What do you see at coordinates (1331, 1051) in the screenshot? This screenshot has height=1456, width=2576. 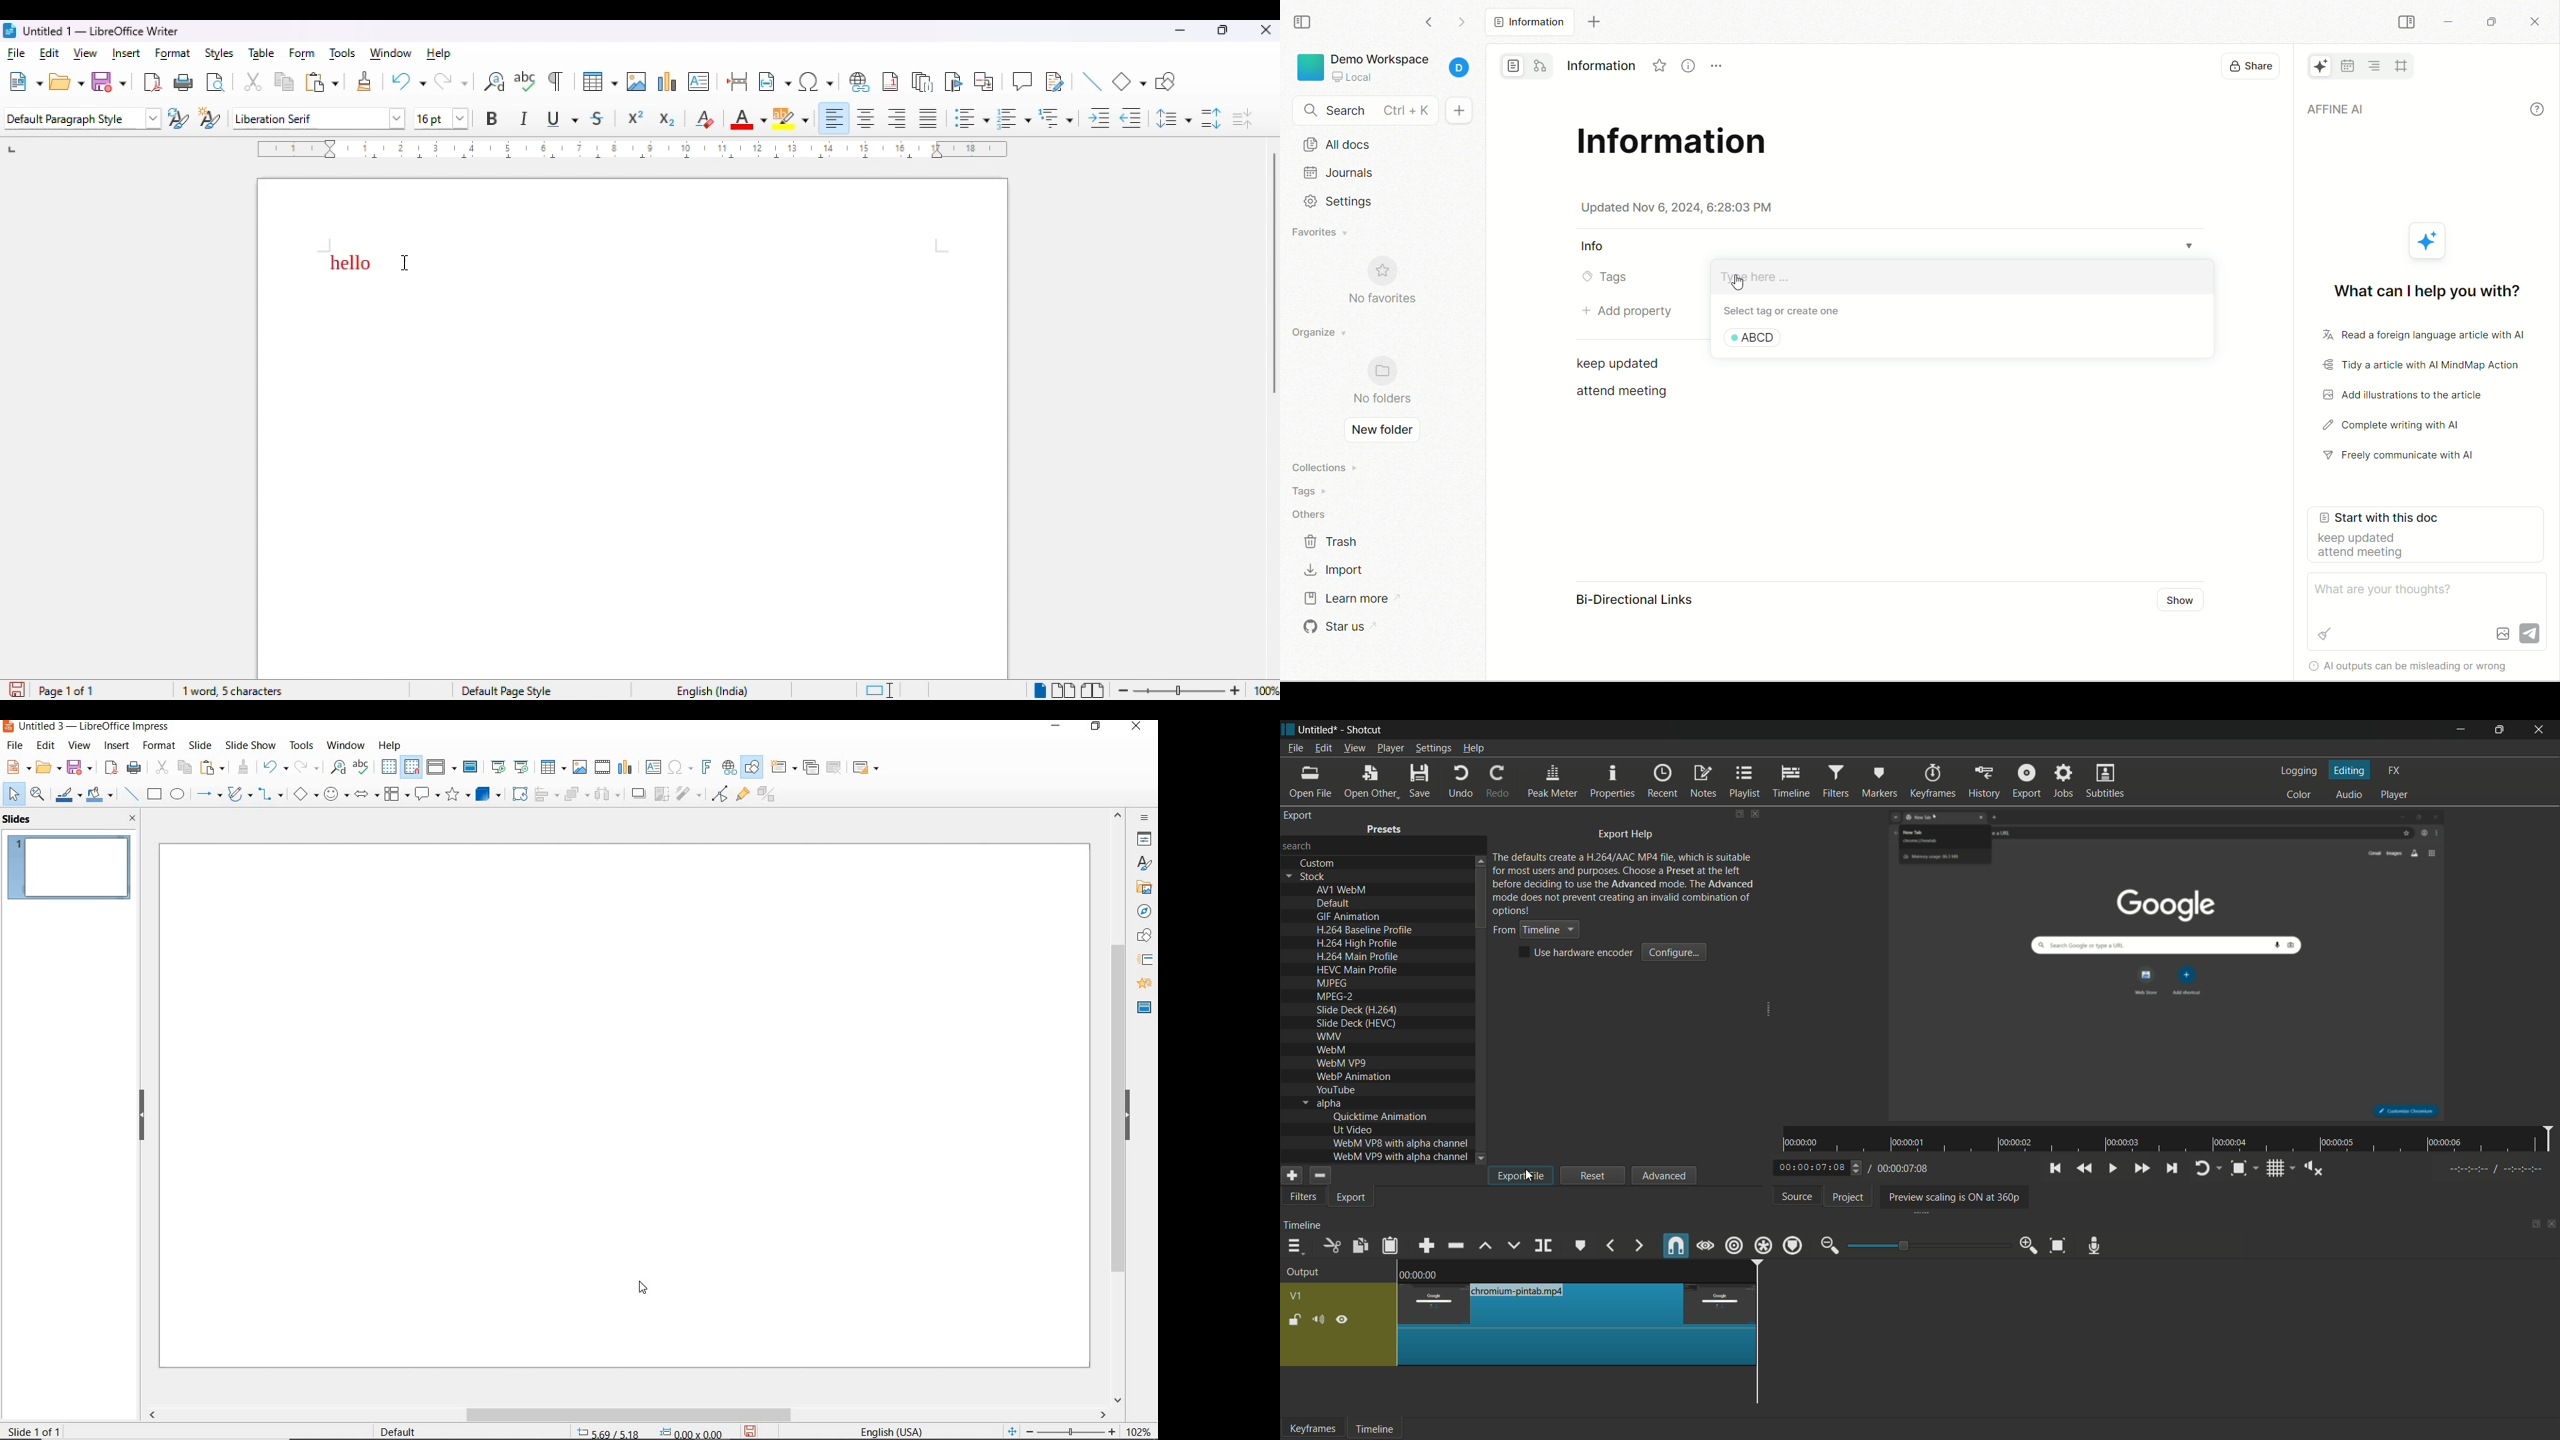 I see `webm` at bounding box center [1331, 1051].